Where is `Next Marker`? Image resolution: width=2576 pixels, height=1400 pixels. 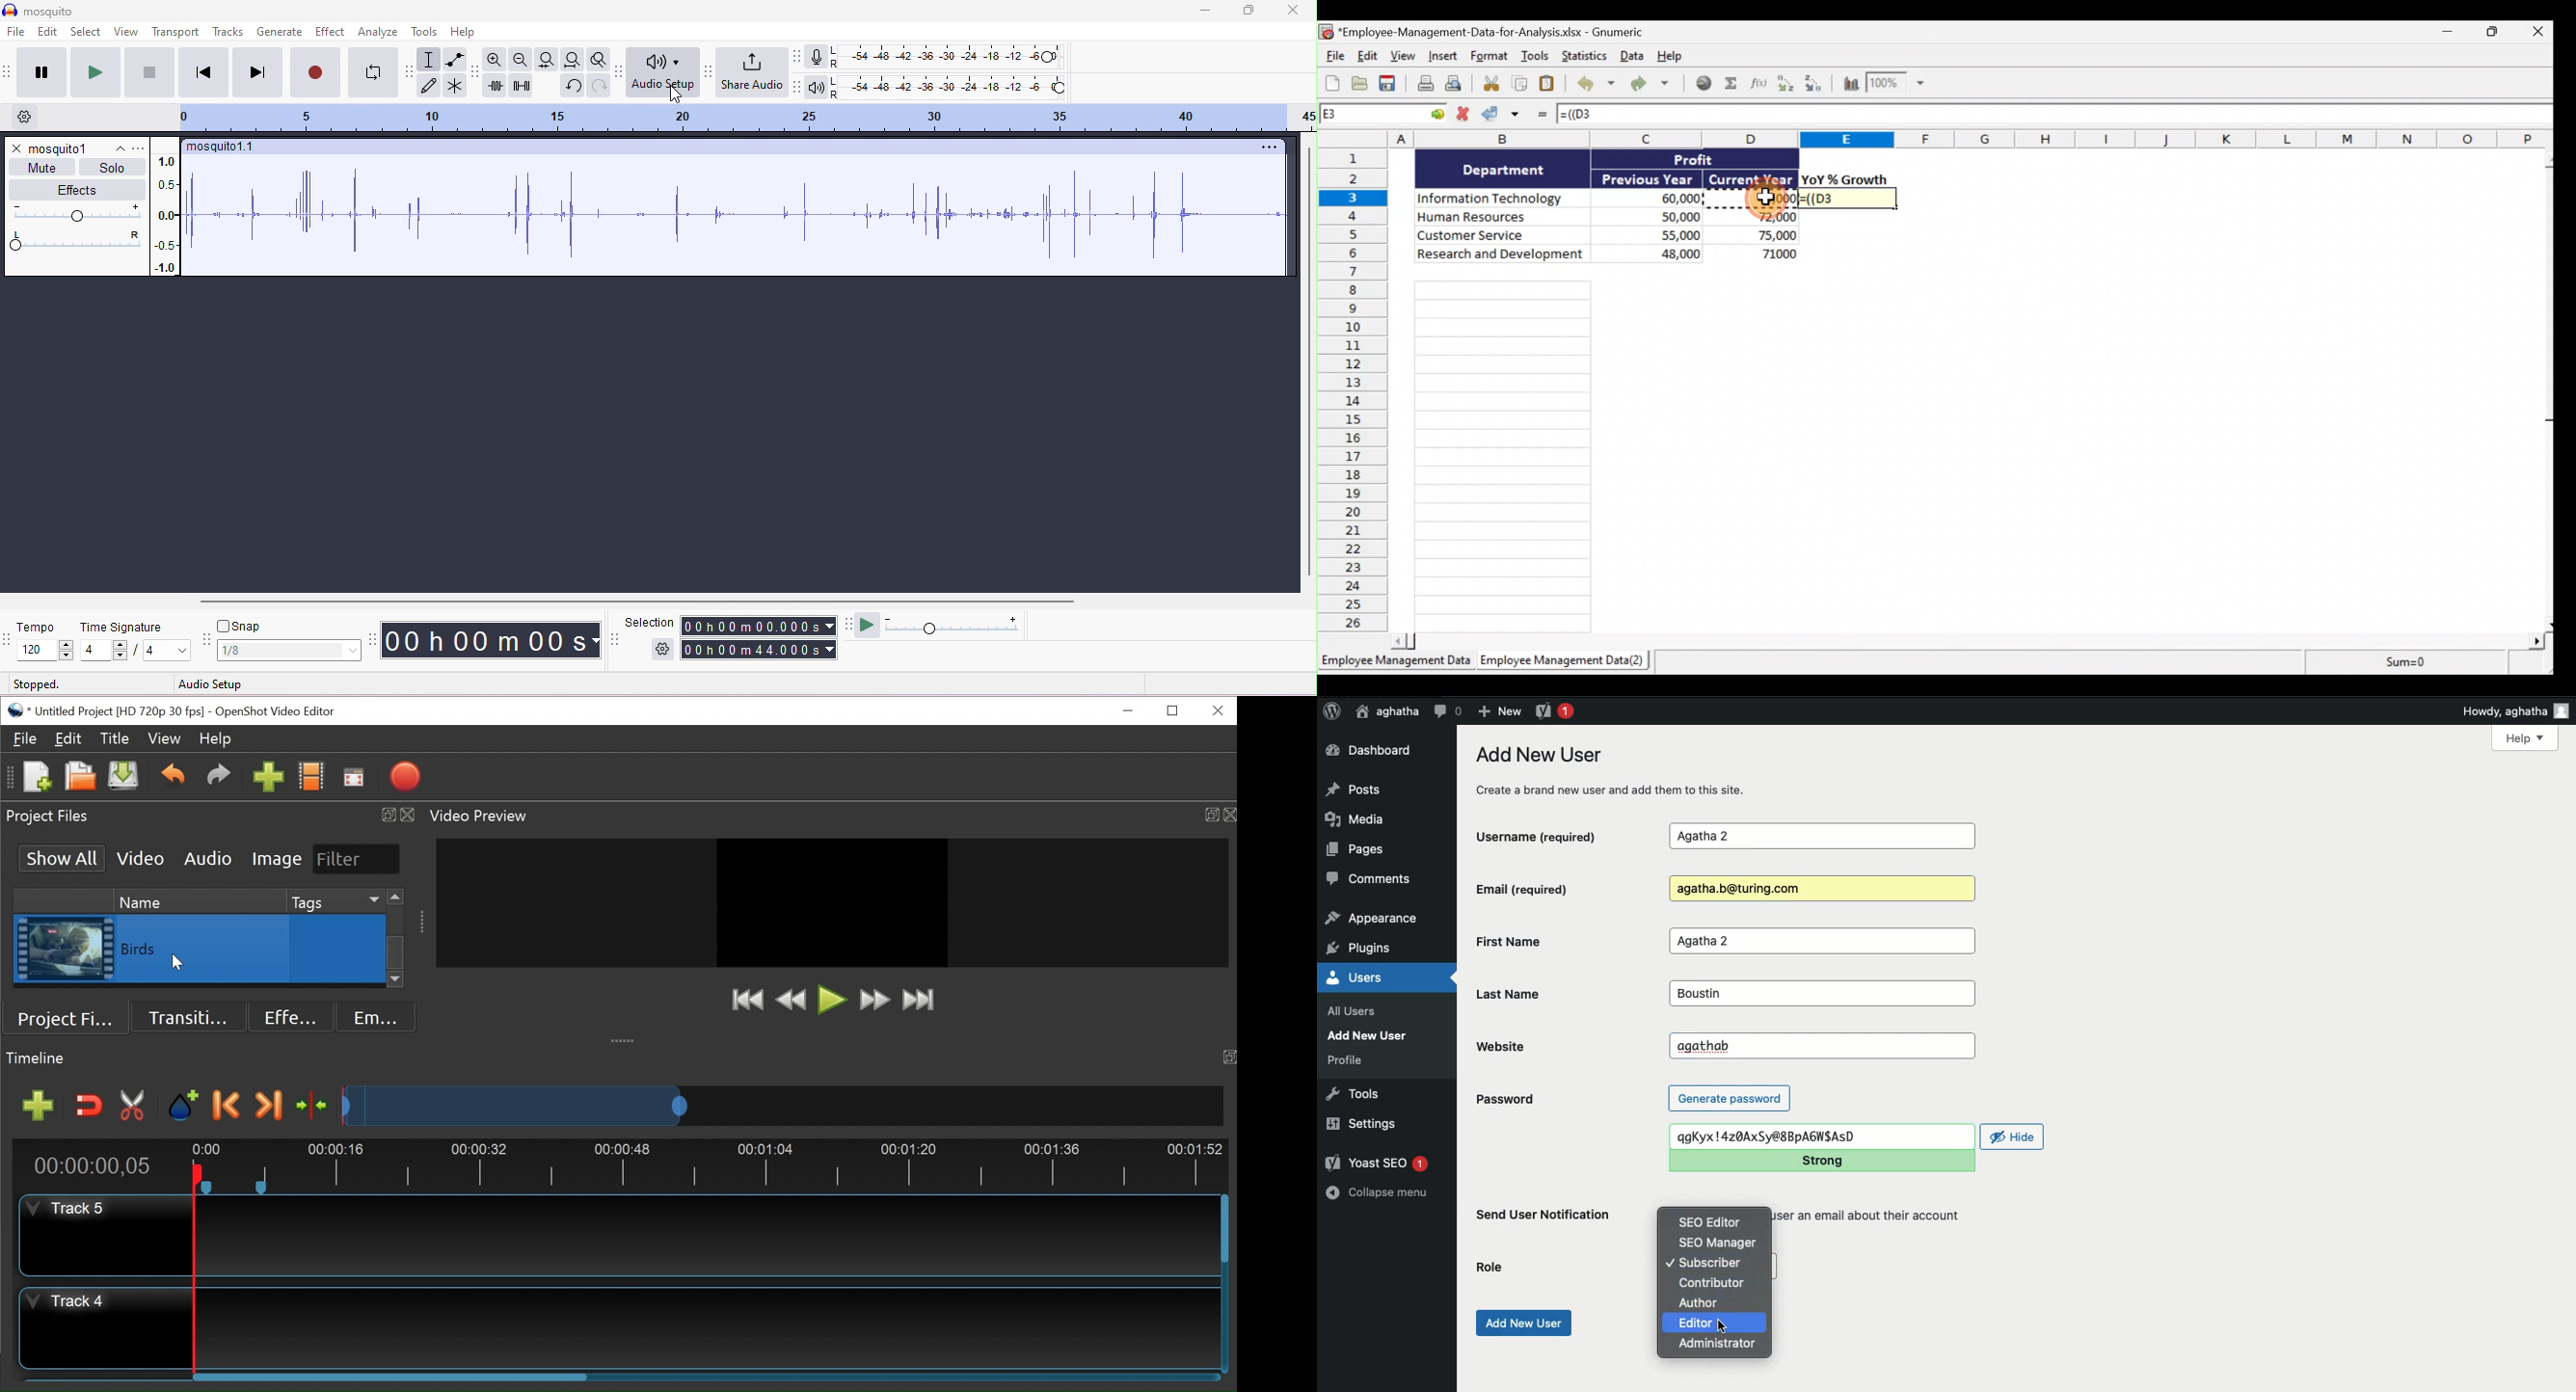 Next Marker is located at coordinates (269, 1106).